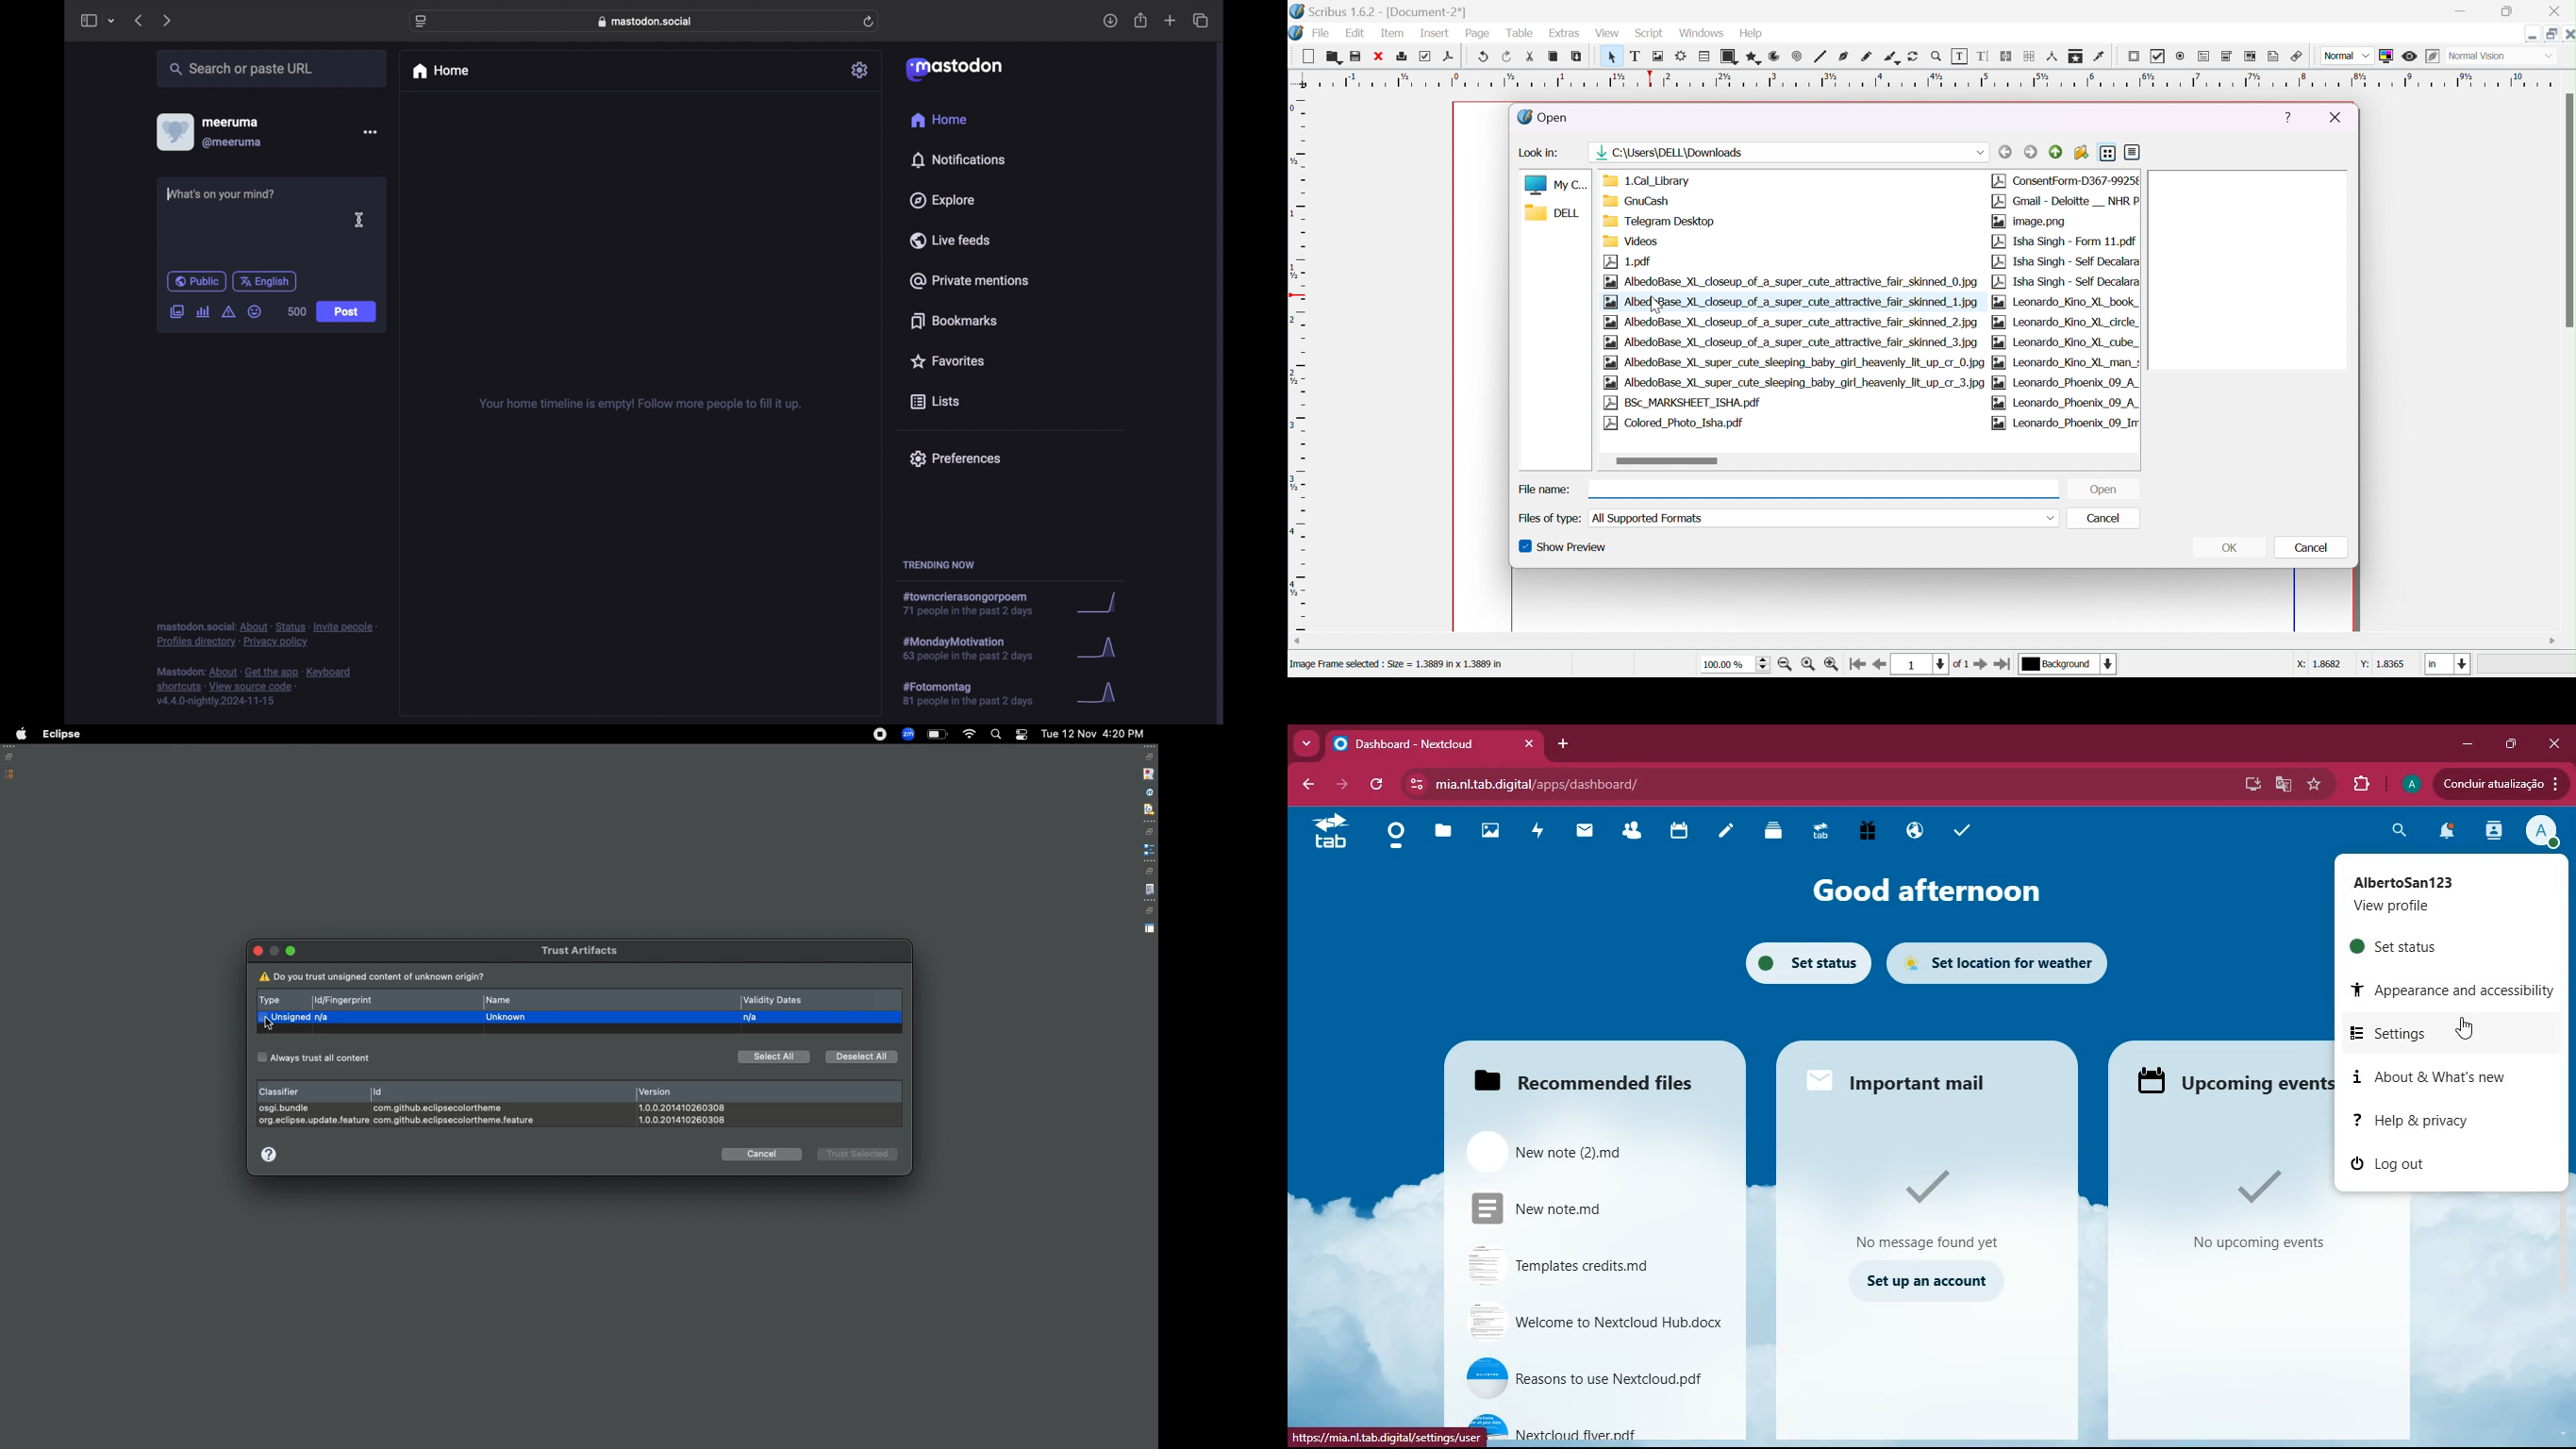 Image resolution: width=2576 pixels, height=1456 pixels. Describe the element at coordinates (1170, 20) in the screenshot. I see `new tab overview` at that location.